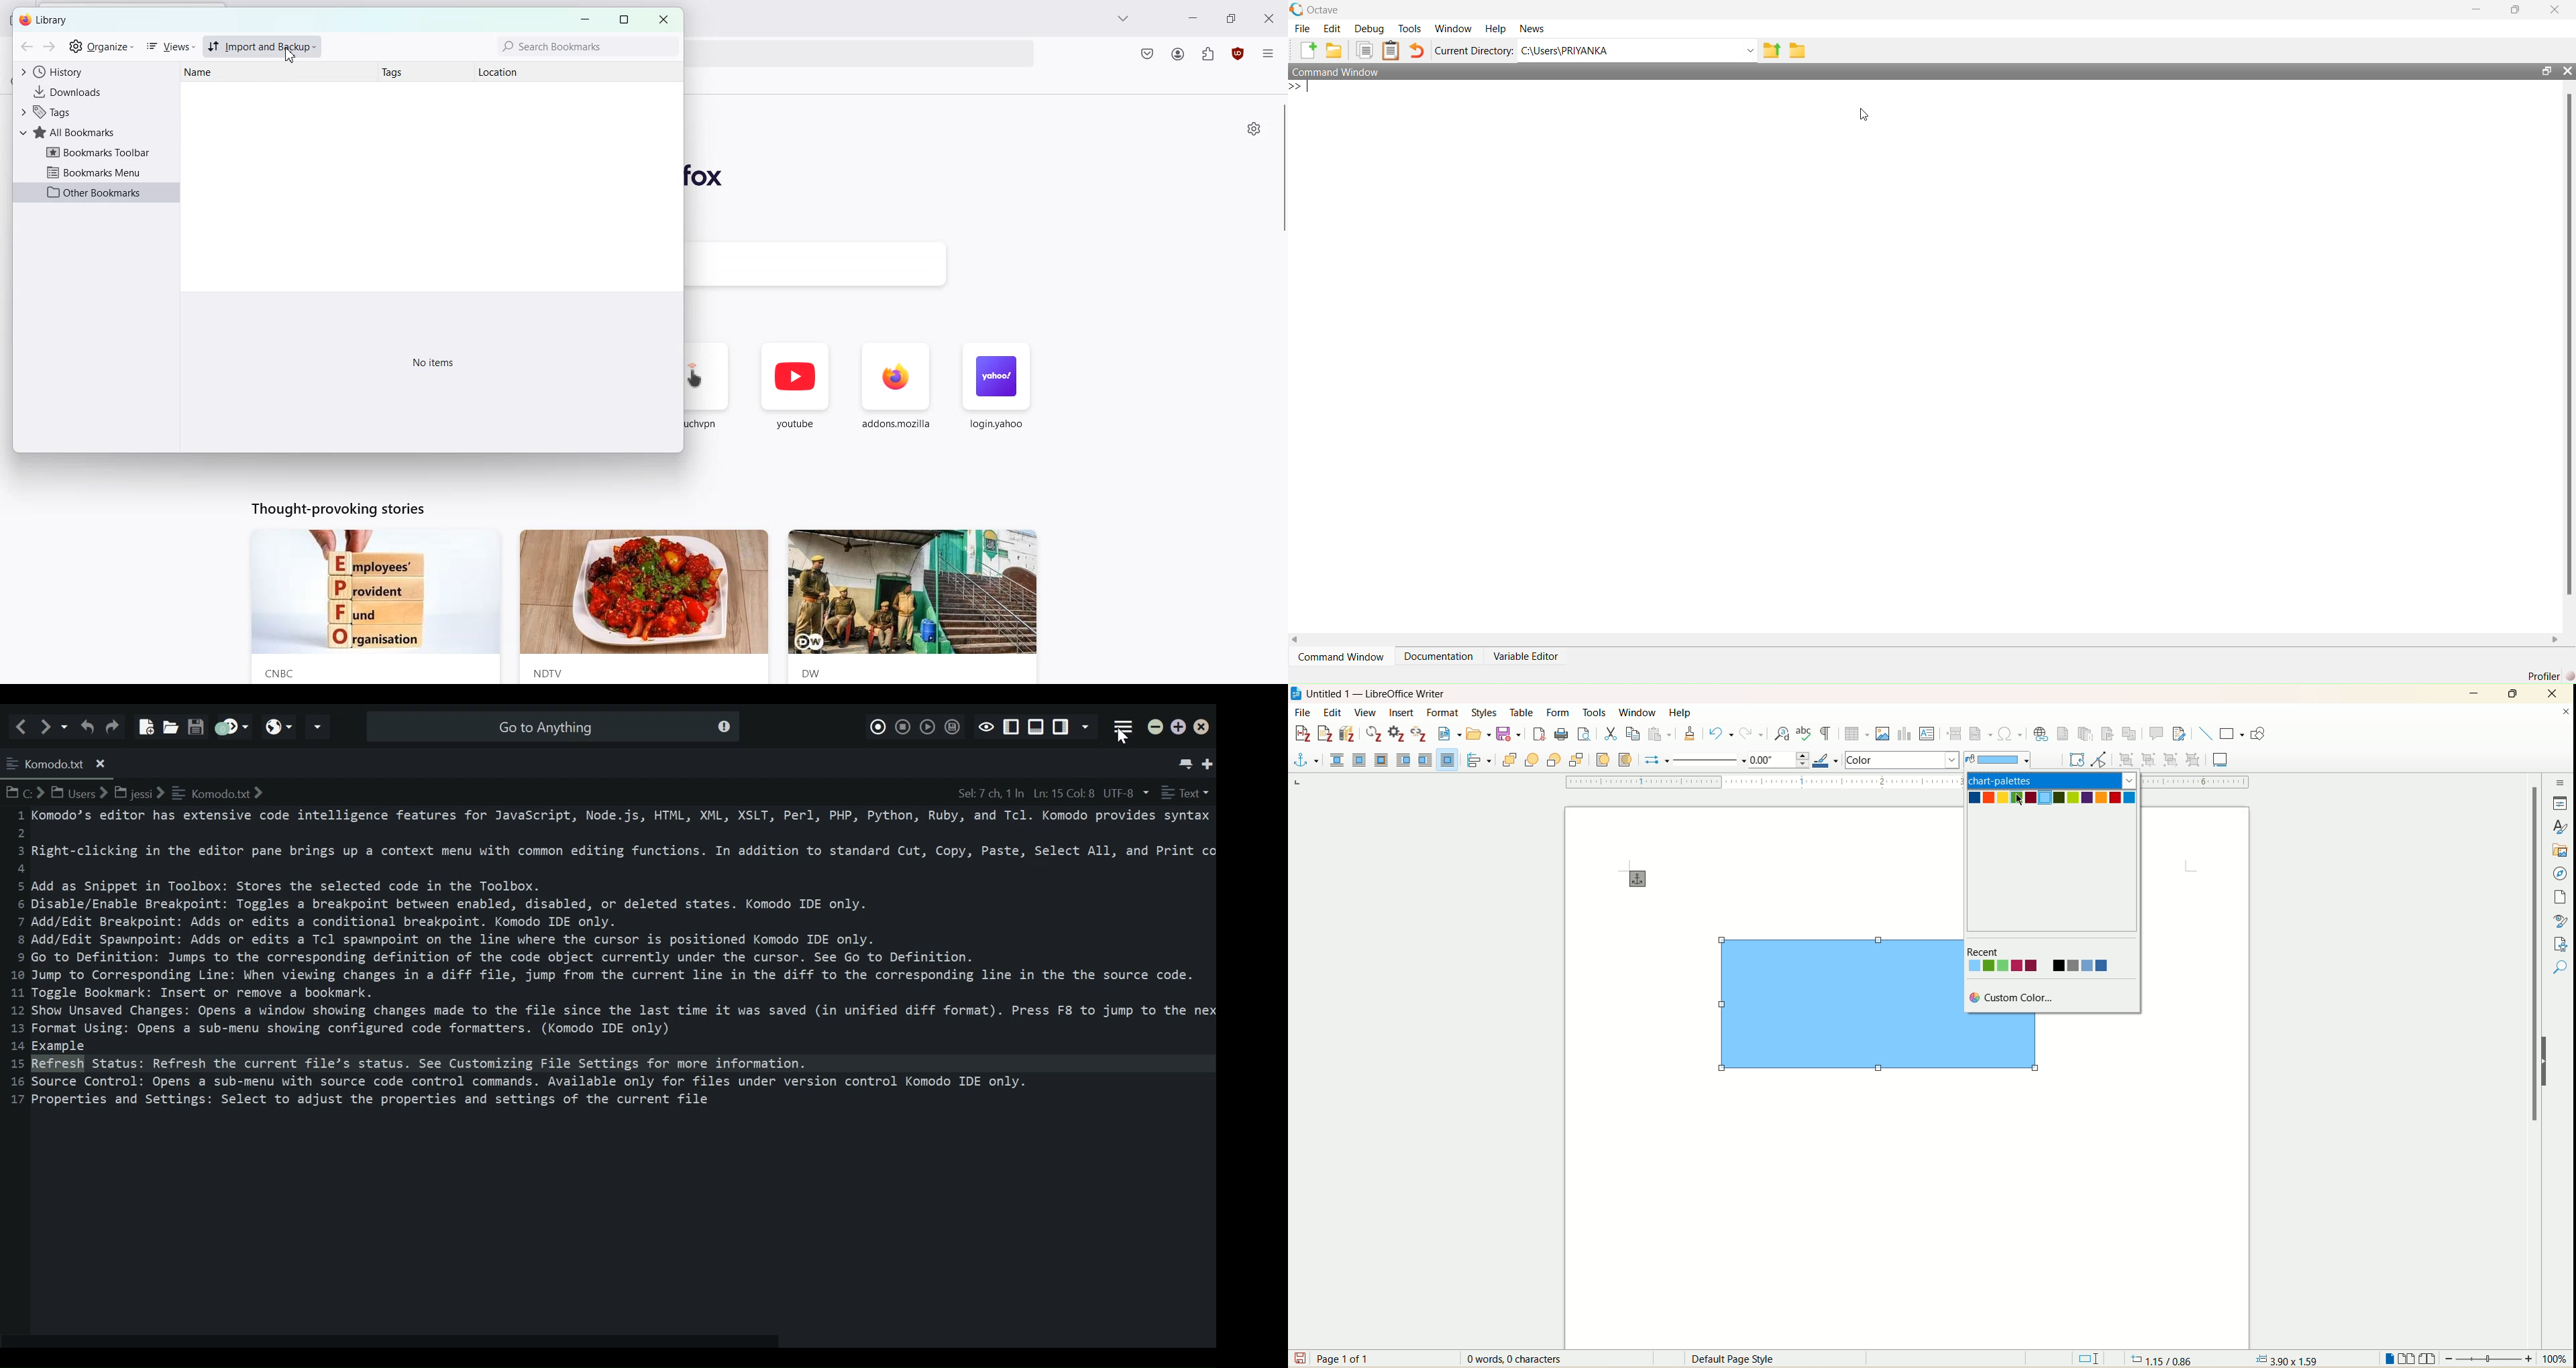 Image resolution: width=2576 pixels, height=1372 pixels. I want to click on help, so click(1679, 713).